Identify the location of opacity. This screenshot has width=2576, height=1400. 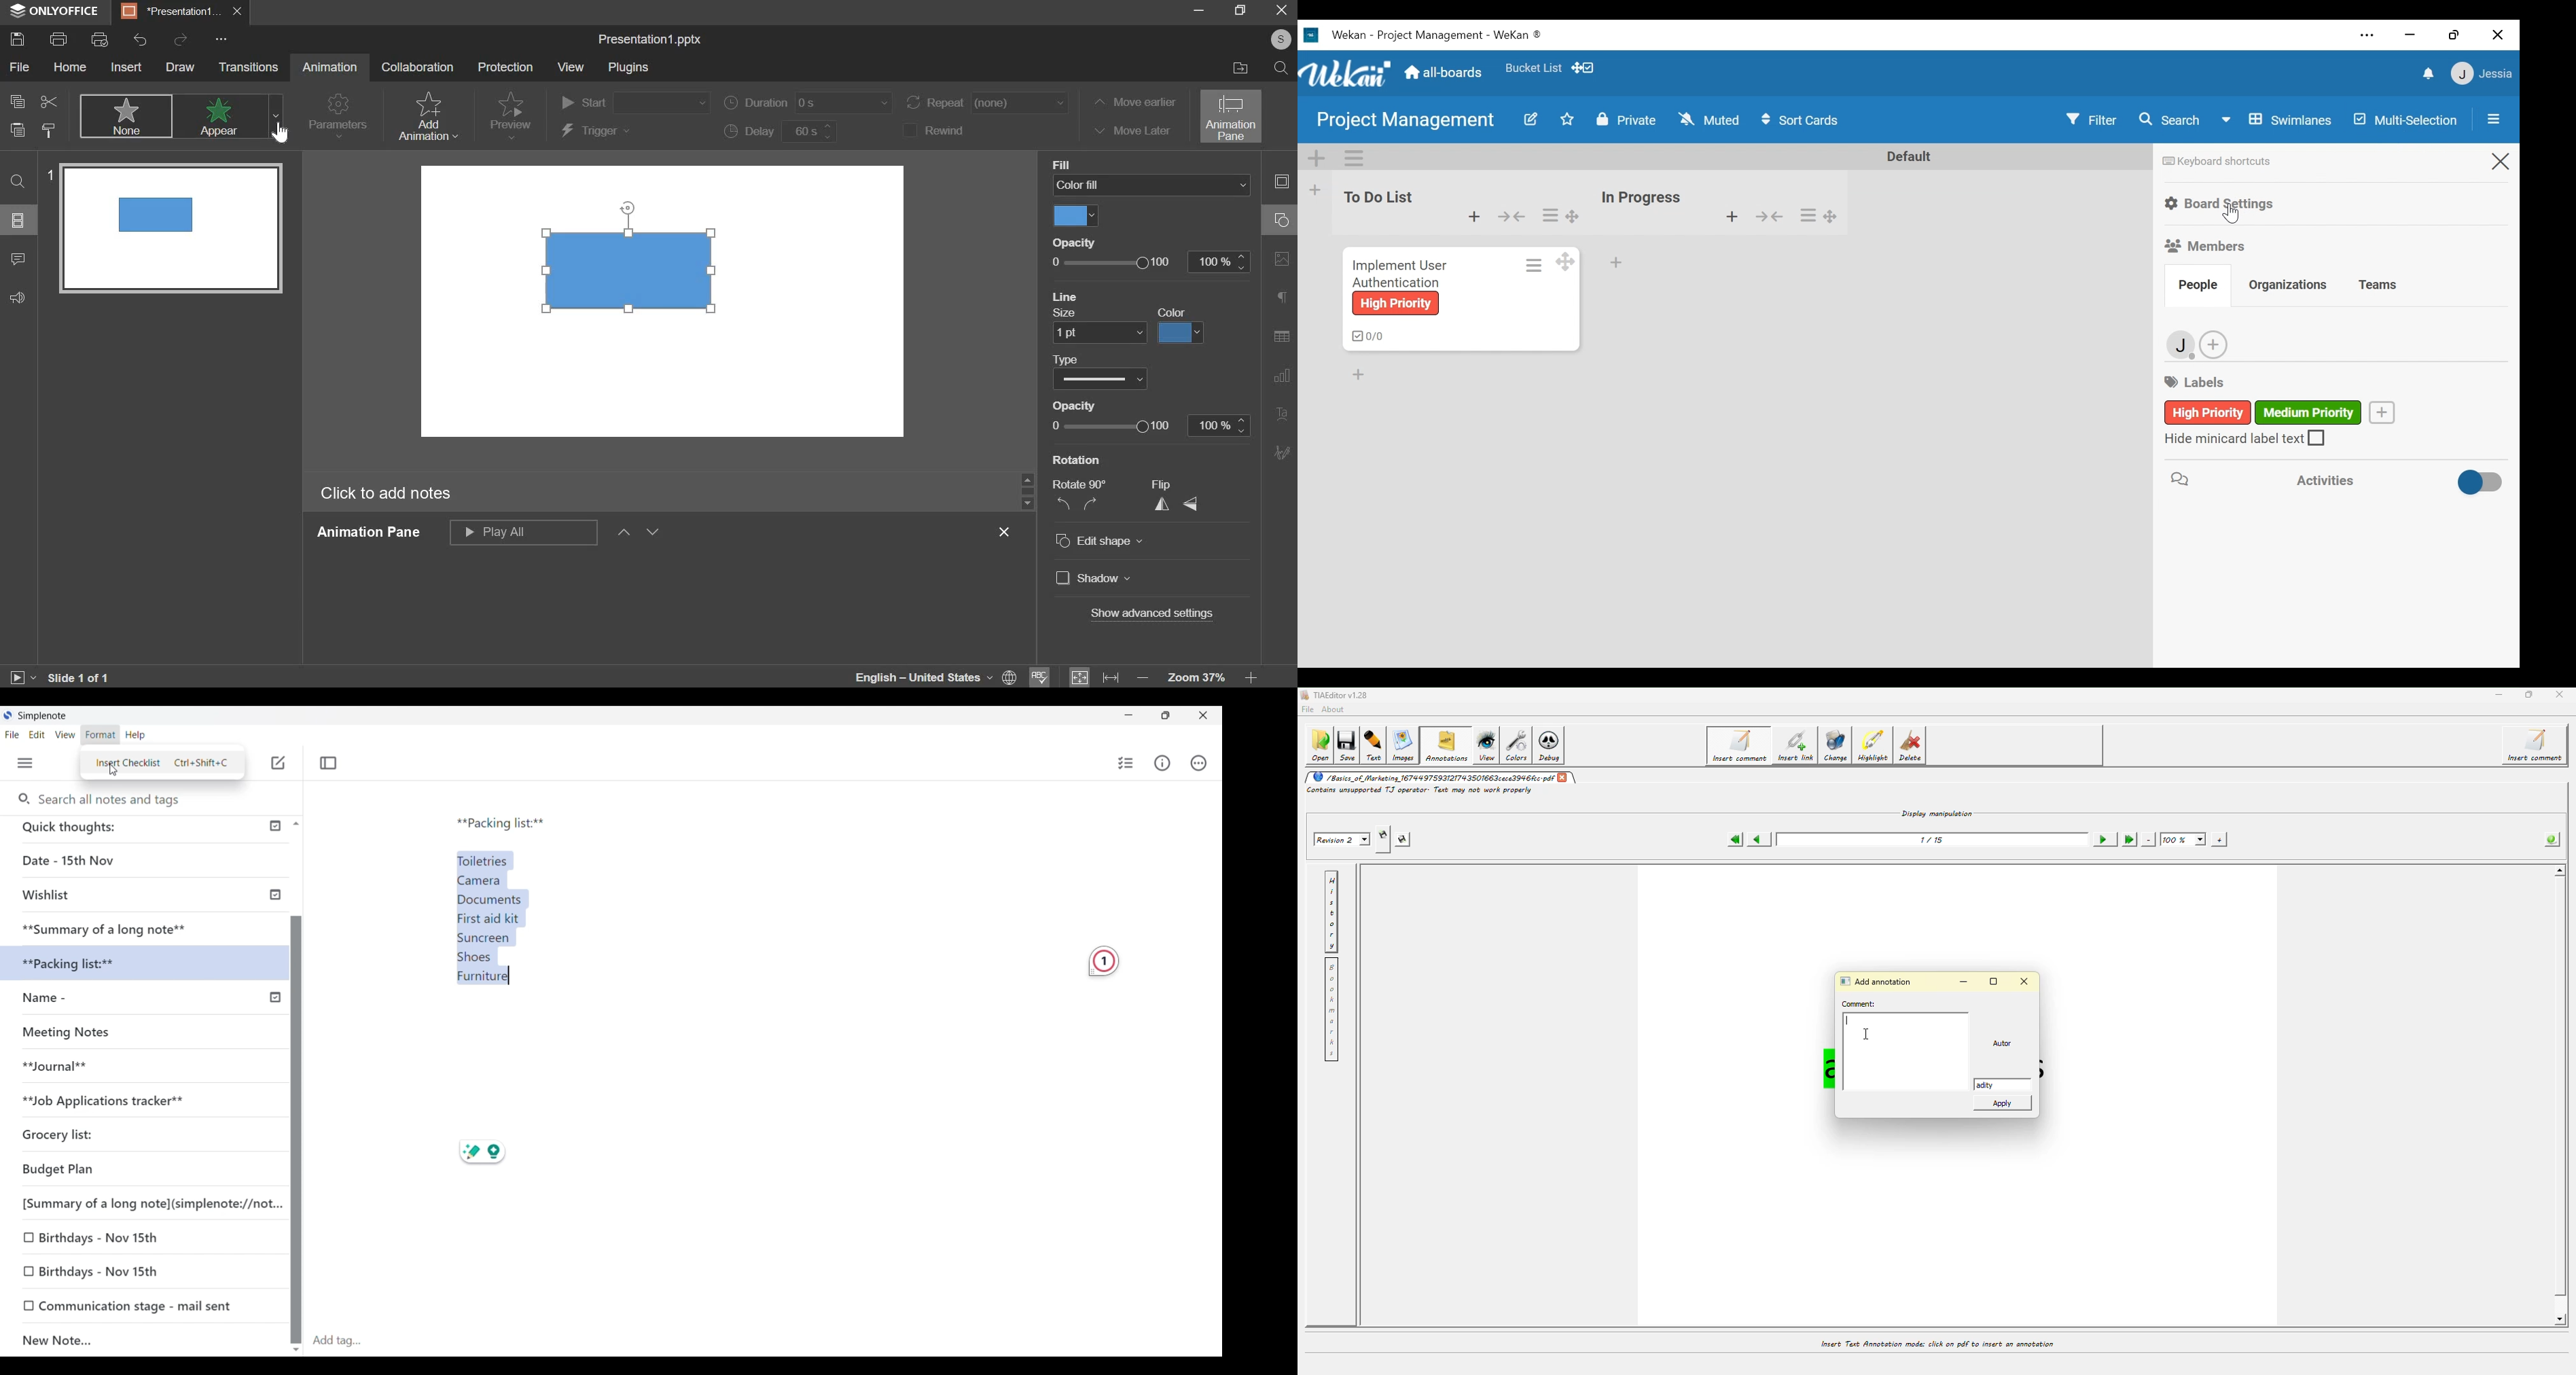
(1111, 426).